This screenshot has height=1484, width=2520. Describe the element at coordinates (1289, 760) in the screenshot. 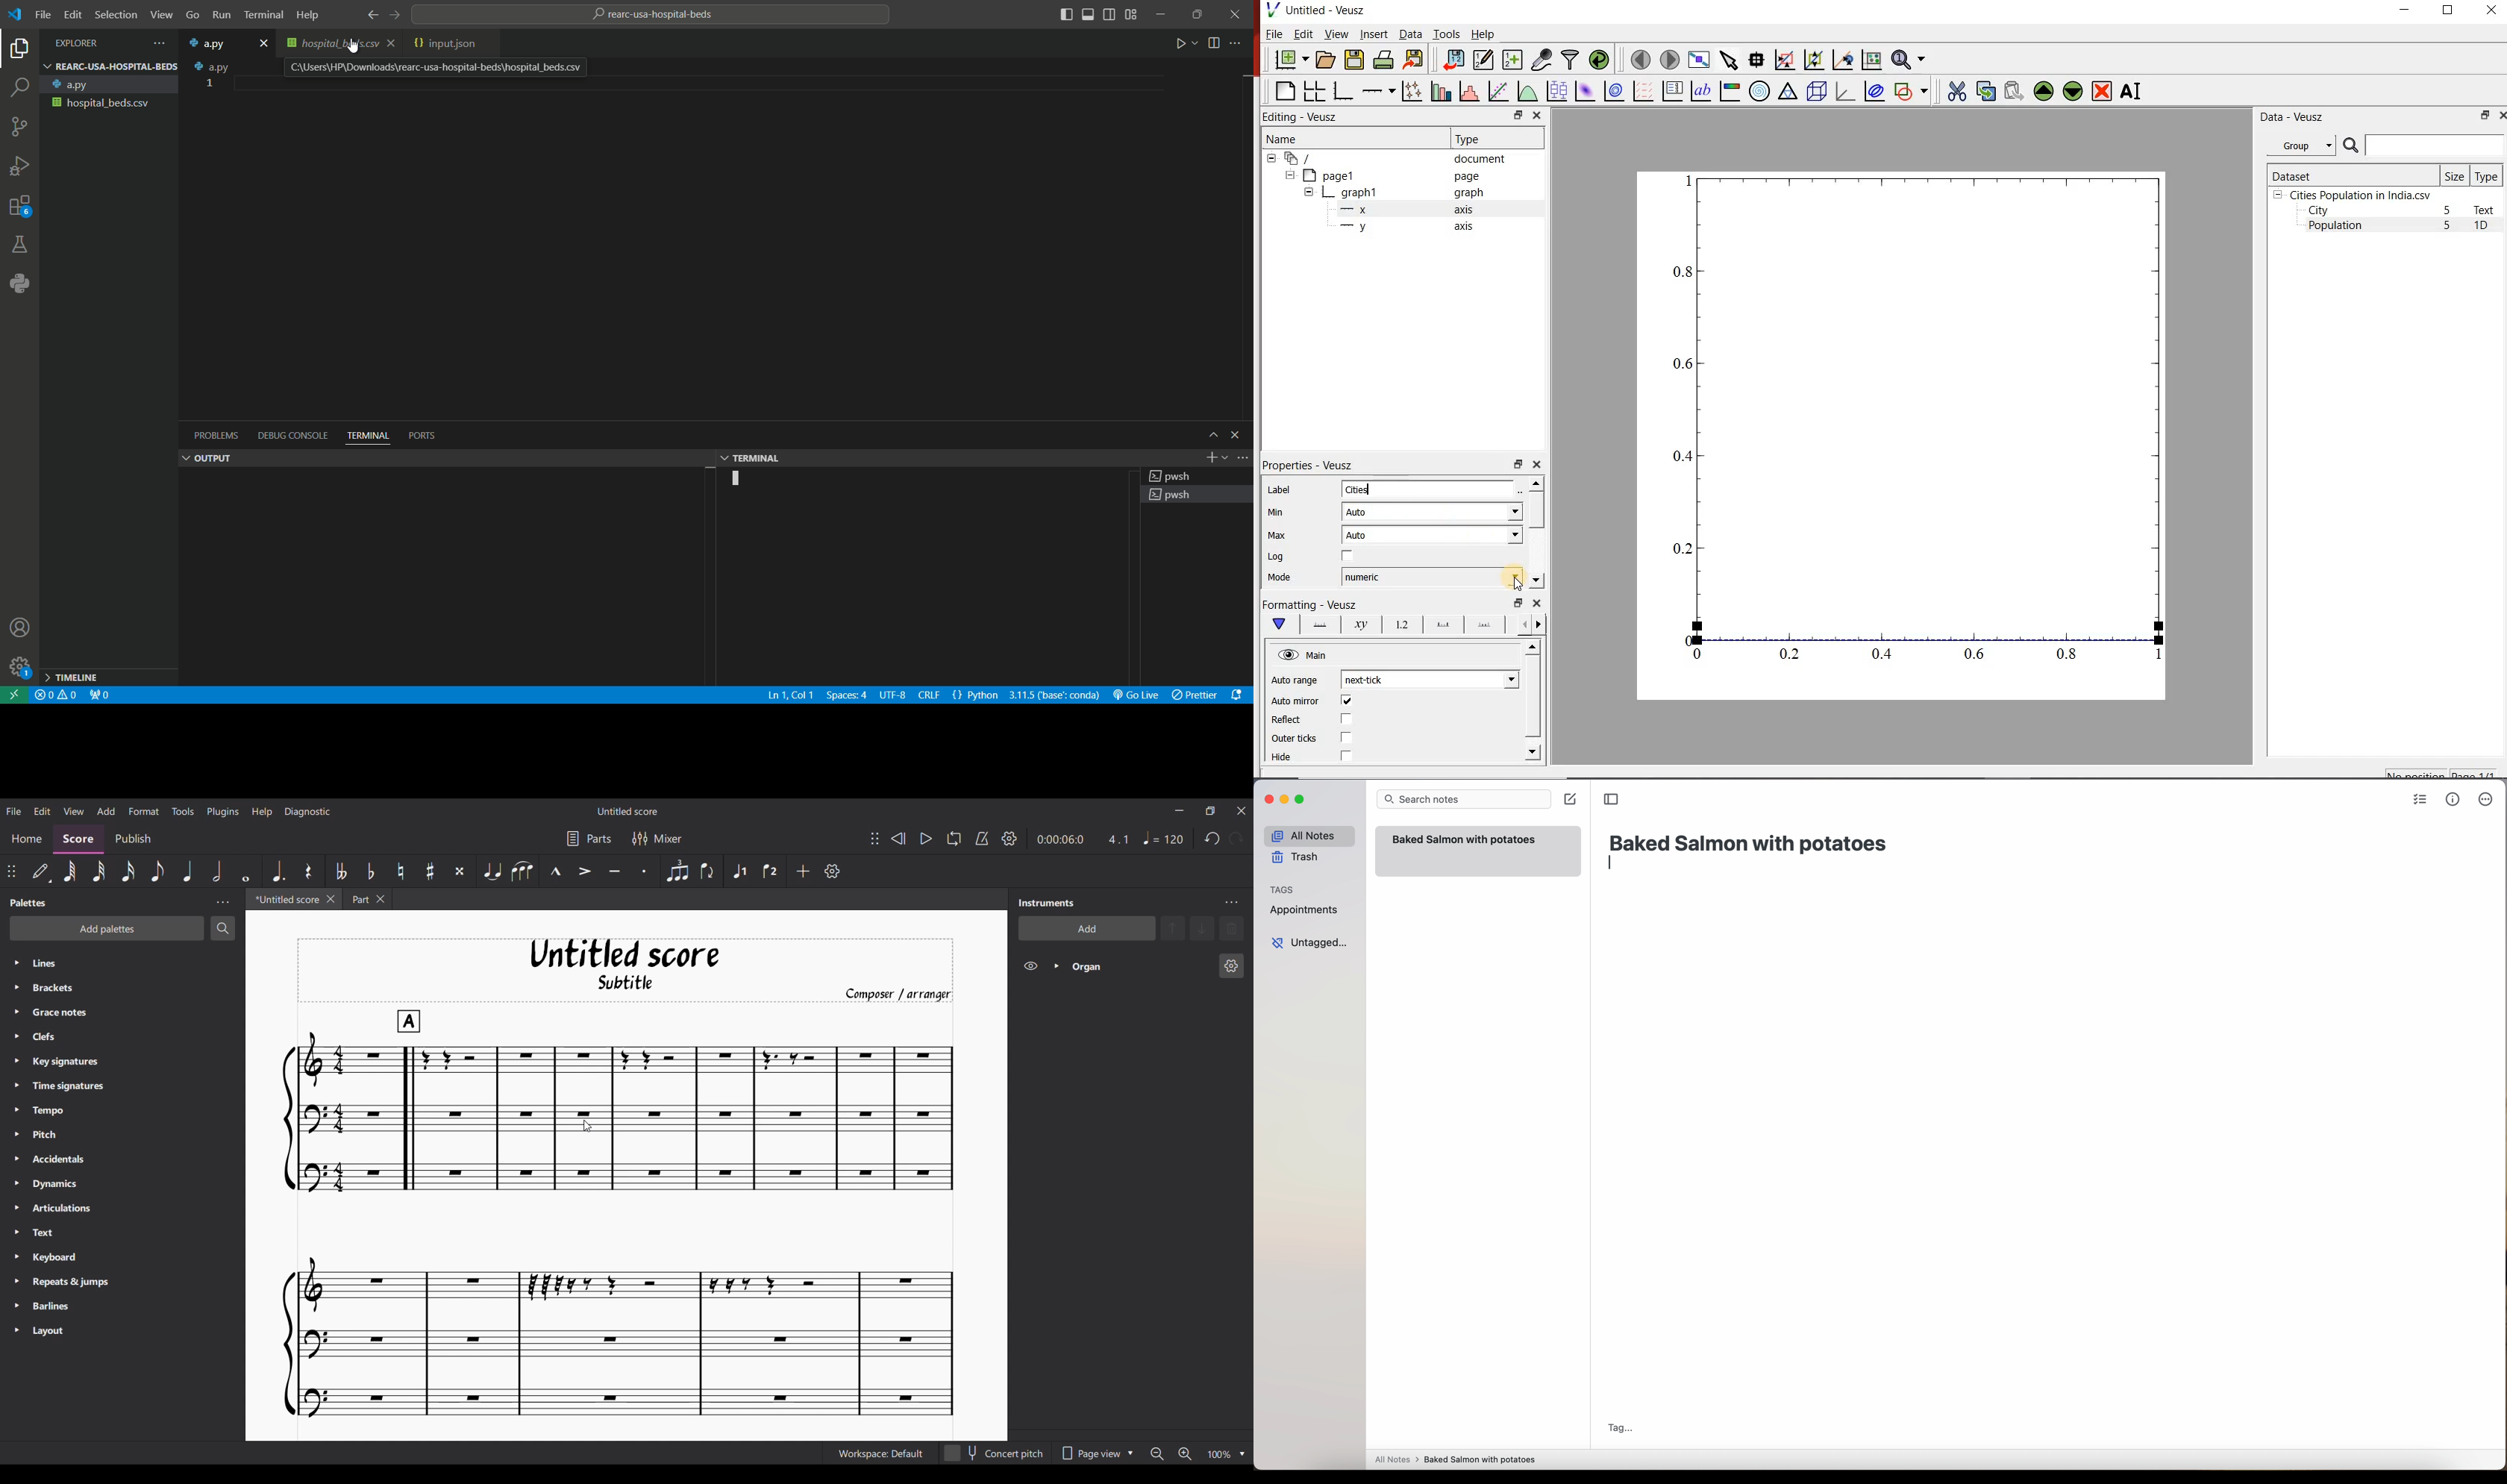

I see `Hide` at that location.